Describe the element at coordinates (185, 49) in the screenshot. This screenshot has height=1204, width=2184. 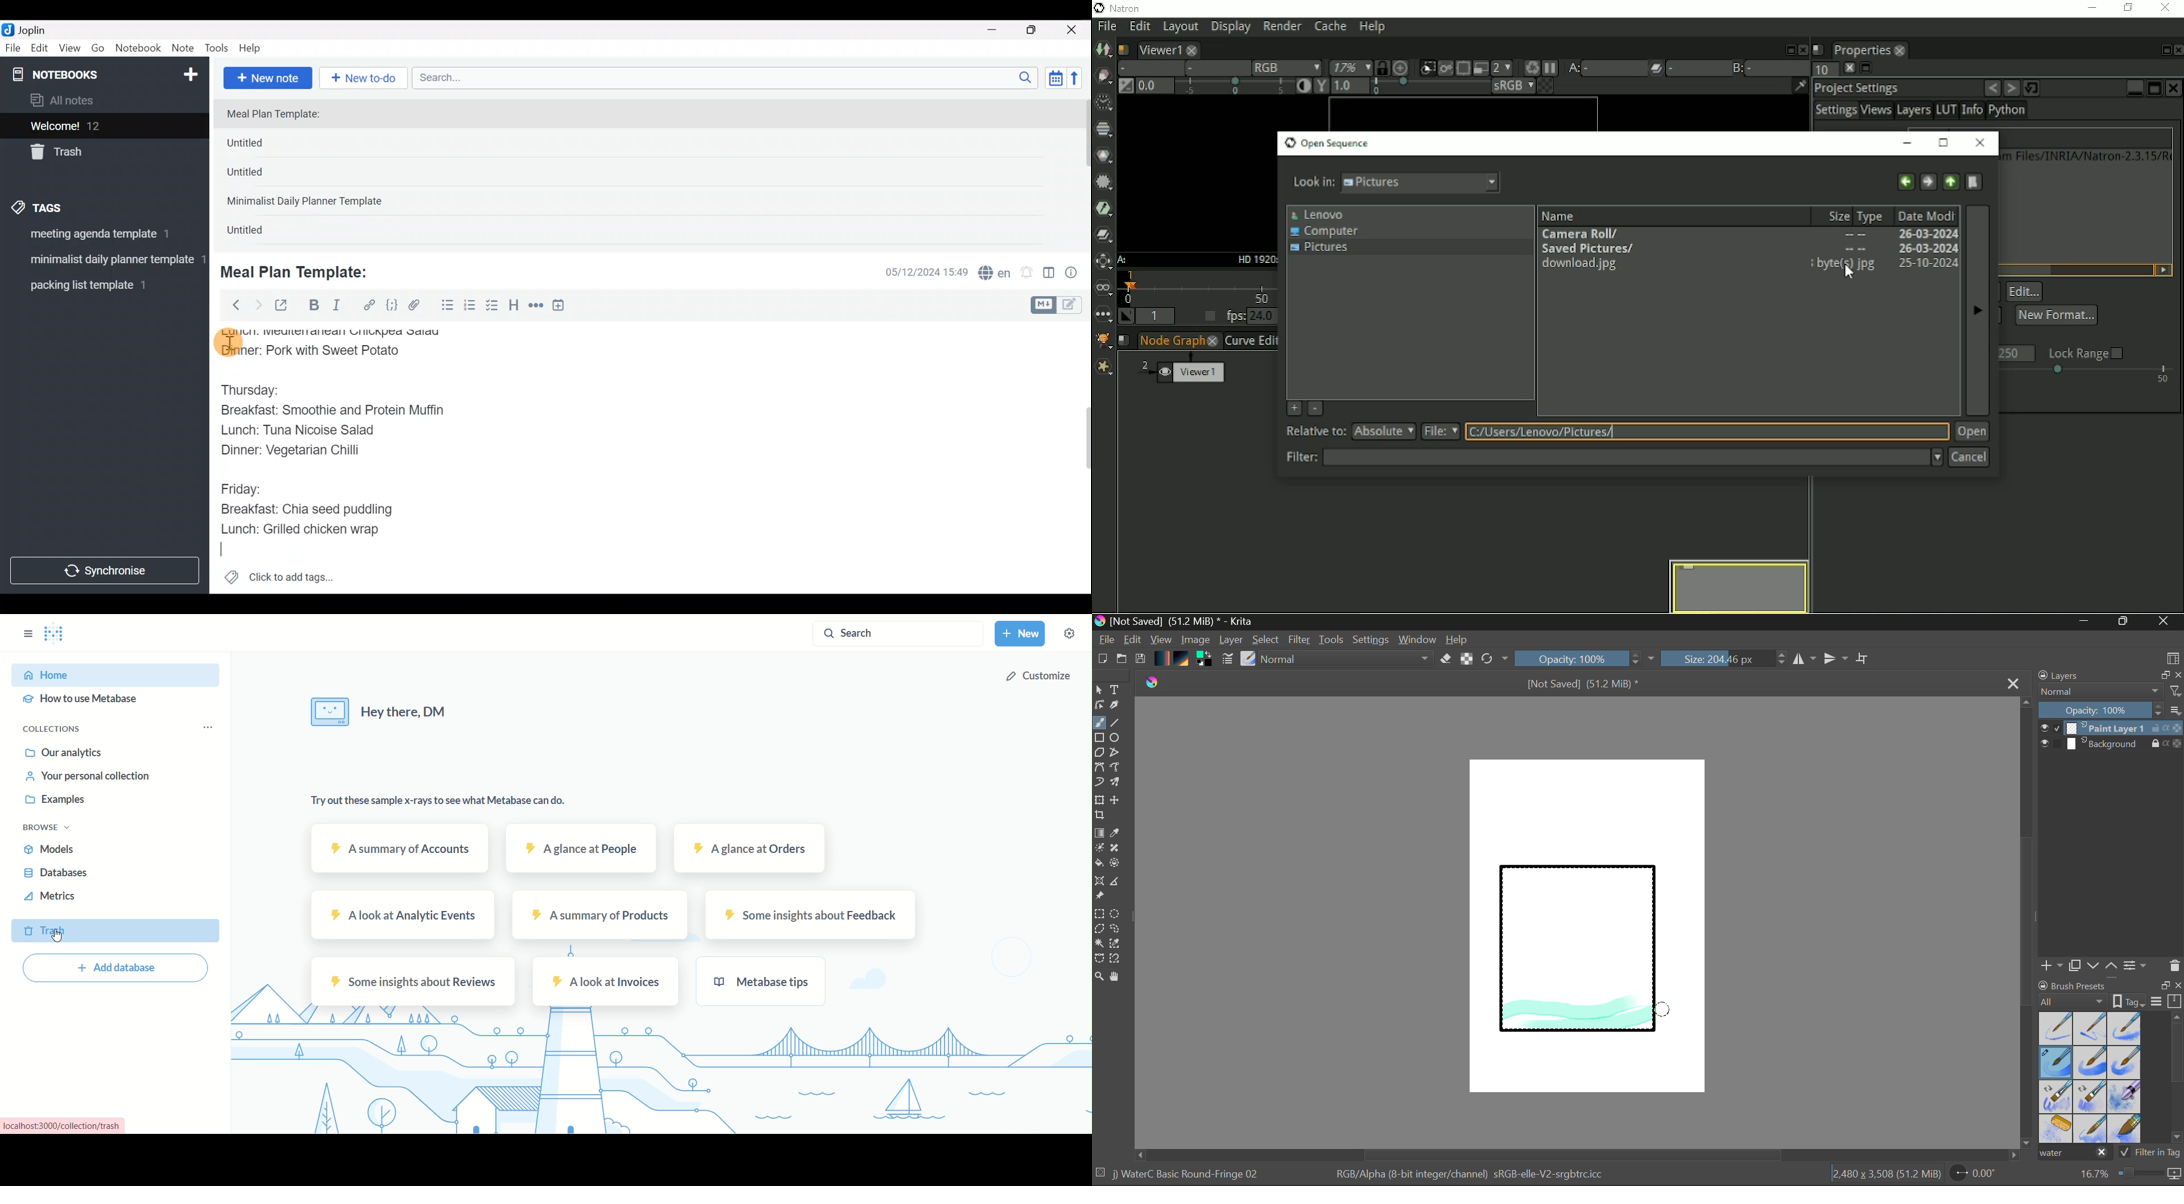
I see `Note` at that location.